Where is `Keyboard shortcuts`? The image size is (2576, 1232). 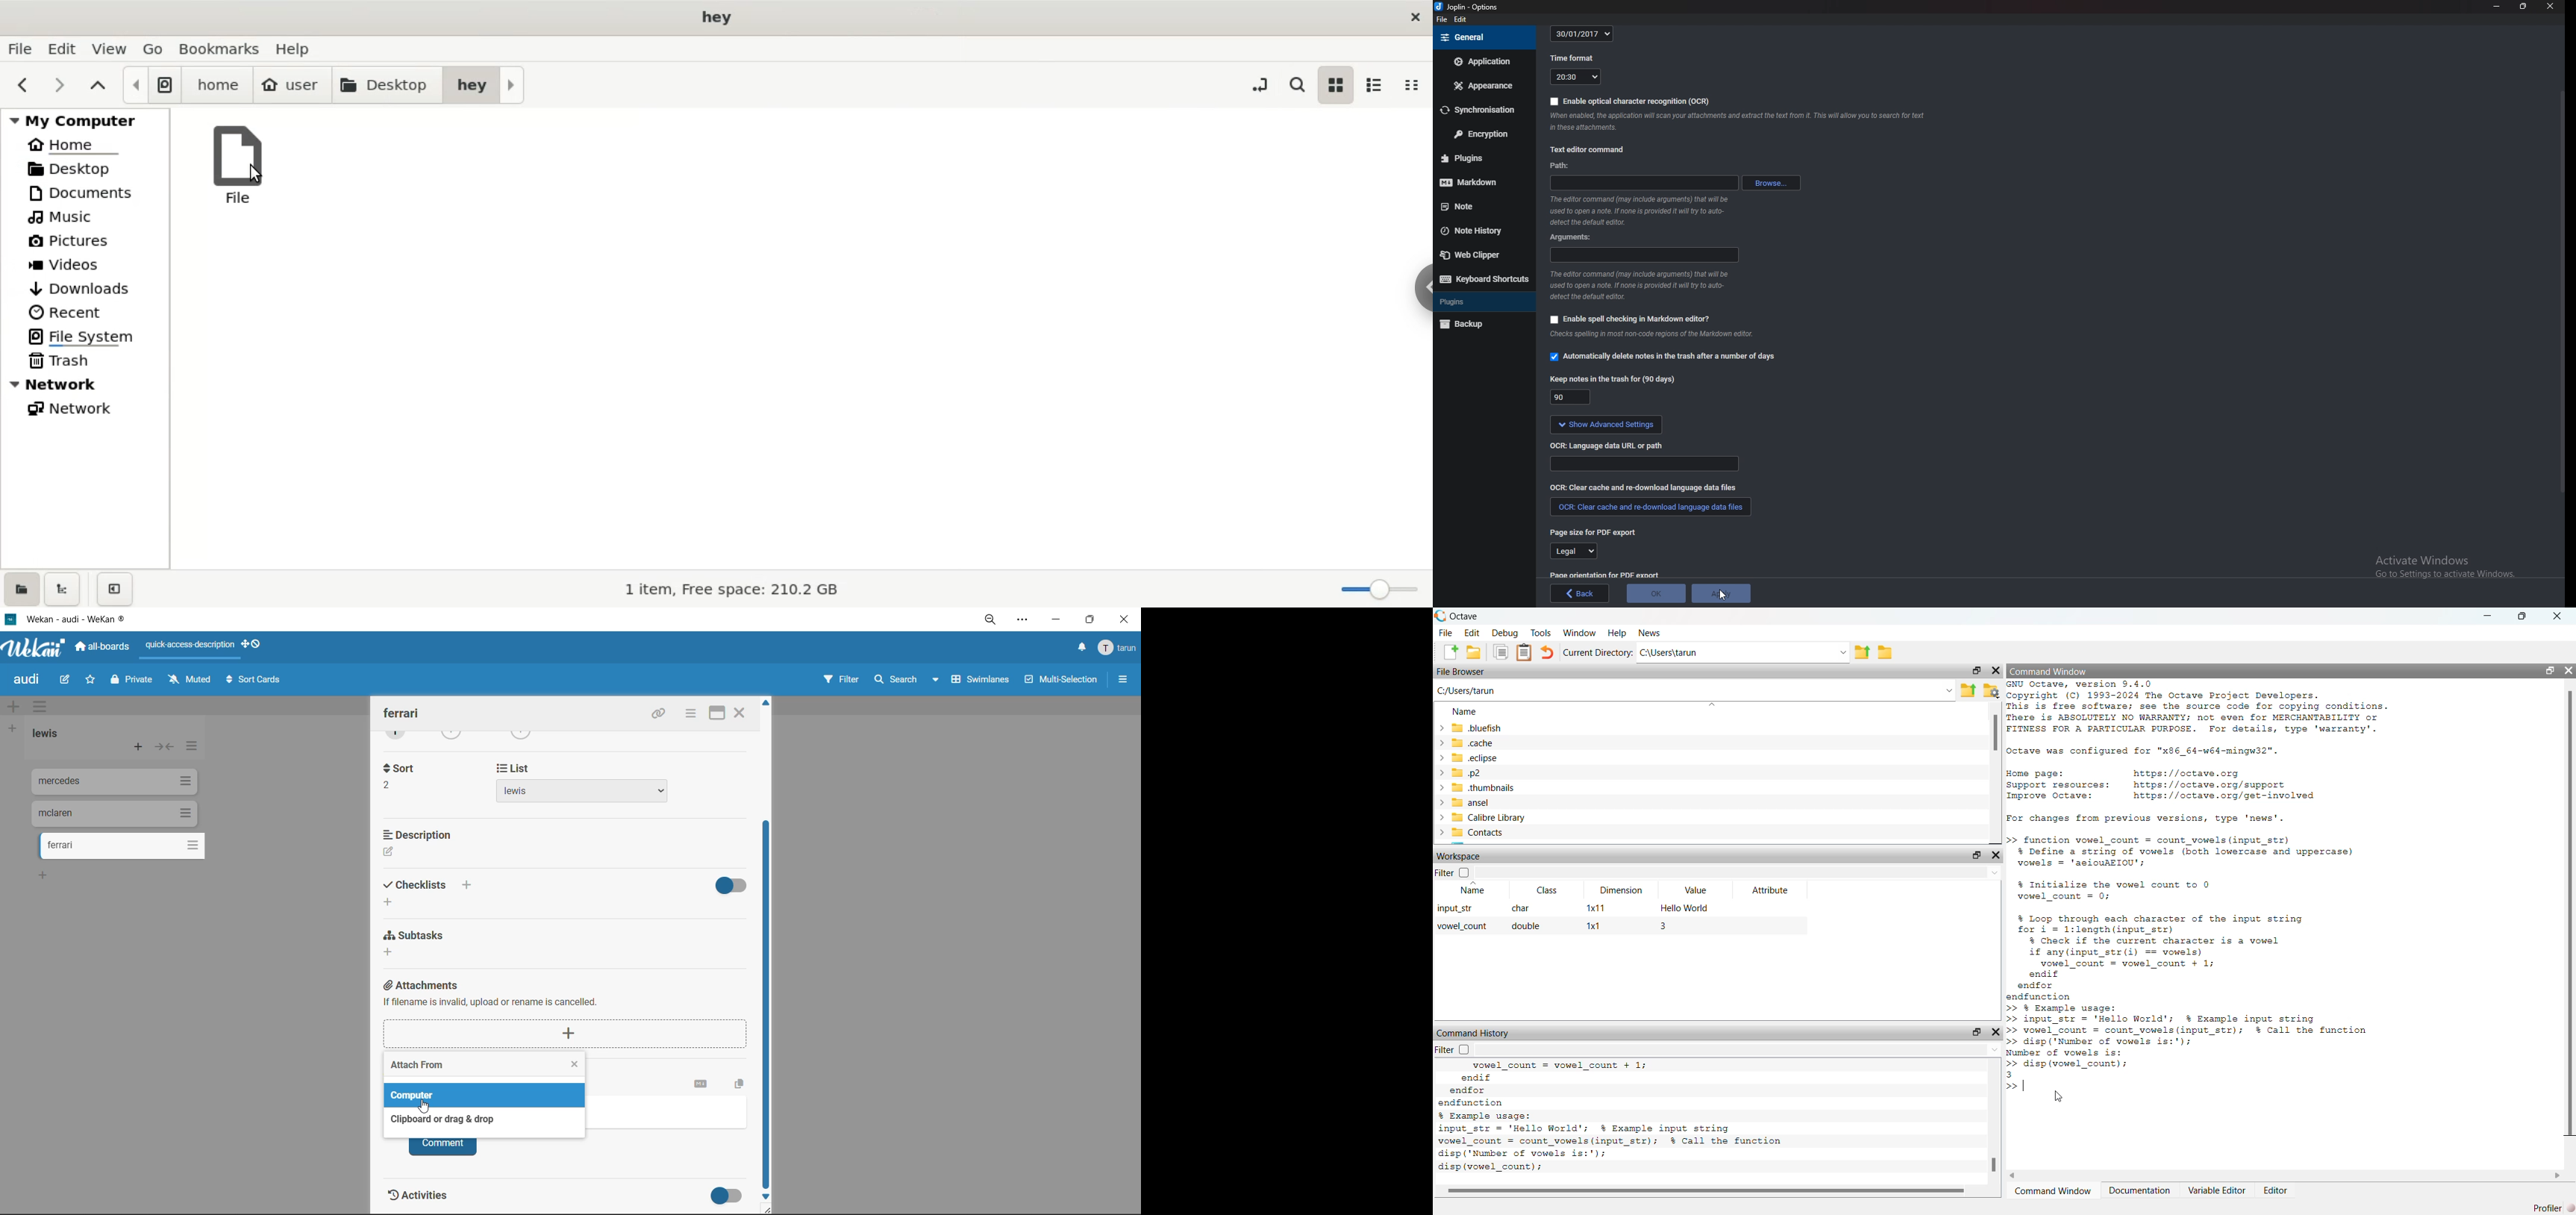 Keyboard shortcuts is located at coordinates (1483, 280).